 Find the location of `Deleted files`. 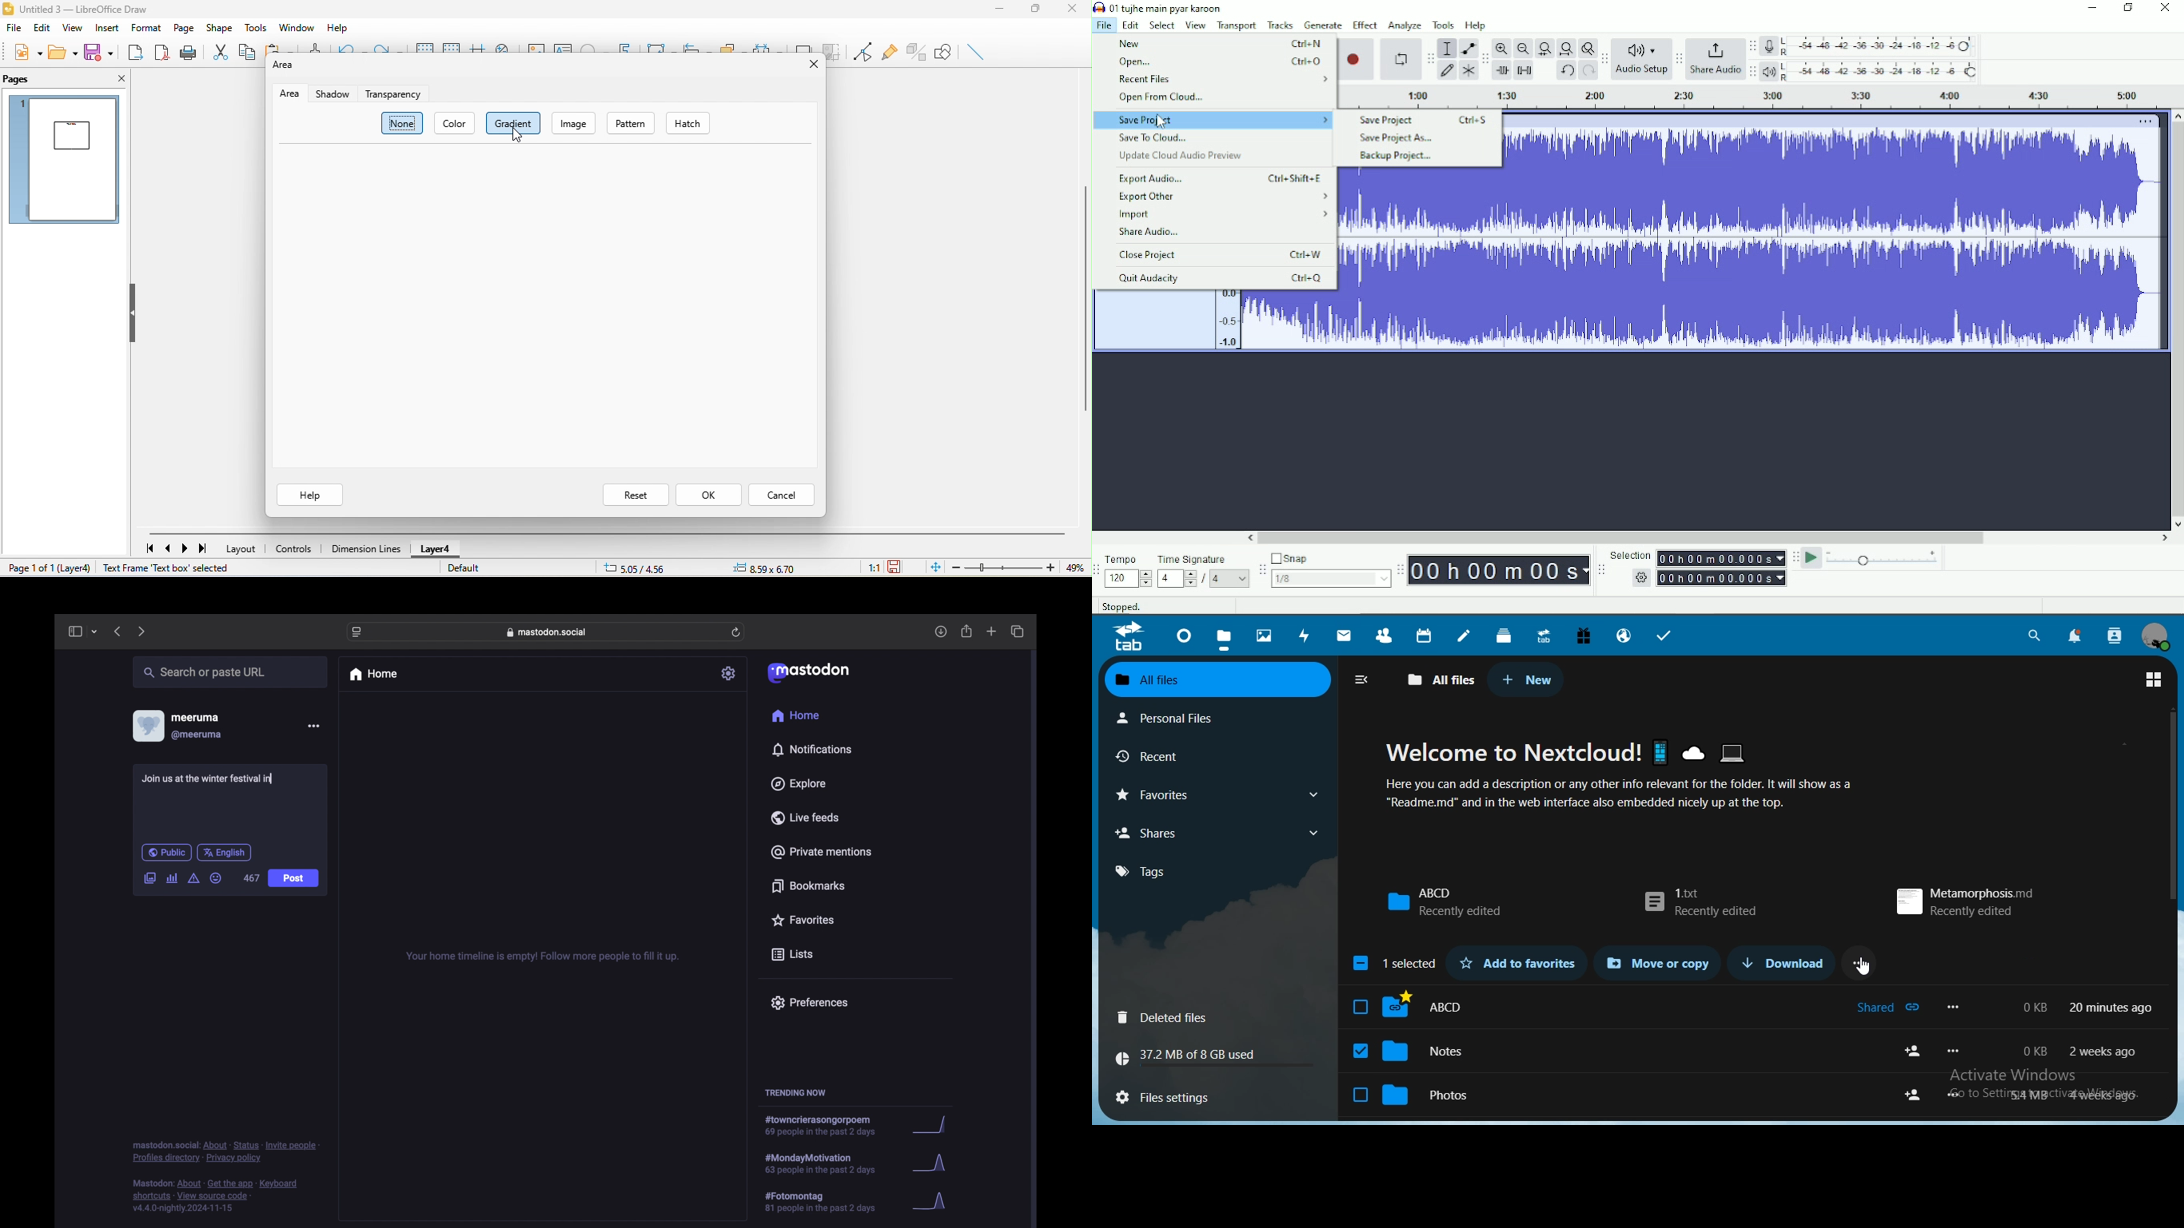

Deleted files is located at coordinates (1184, 1018).